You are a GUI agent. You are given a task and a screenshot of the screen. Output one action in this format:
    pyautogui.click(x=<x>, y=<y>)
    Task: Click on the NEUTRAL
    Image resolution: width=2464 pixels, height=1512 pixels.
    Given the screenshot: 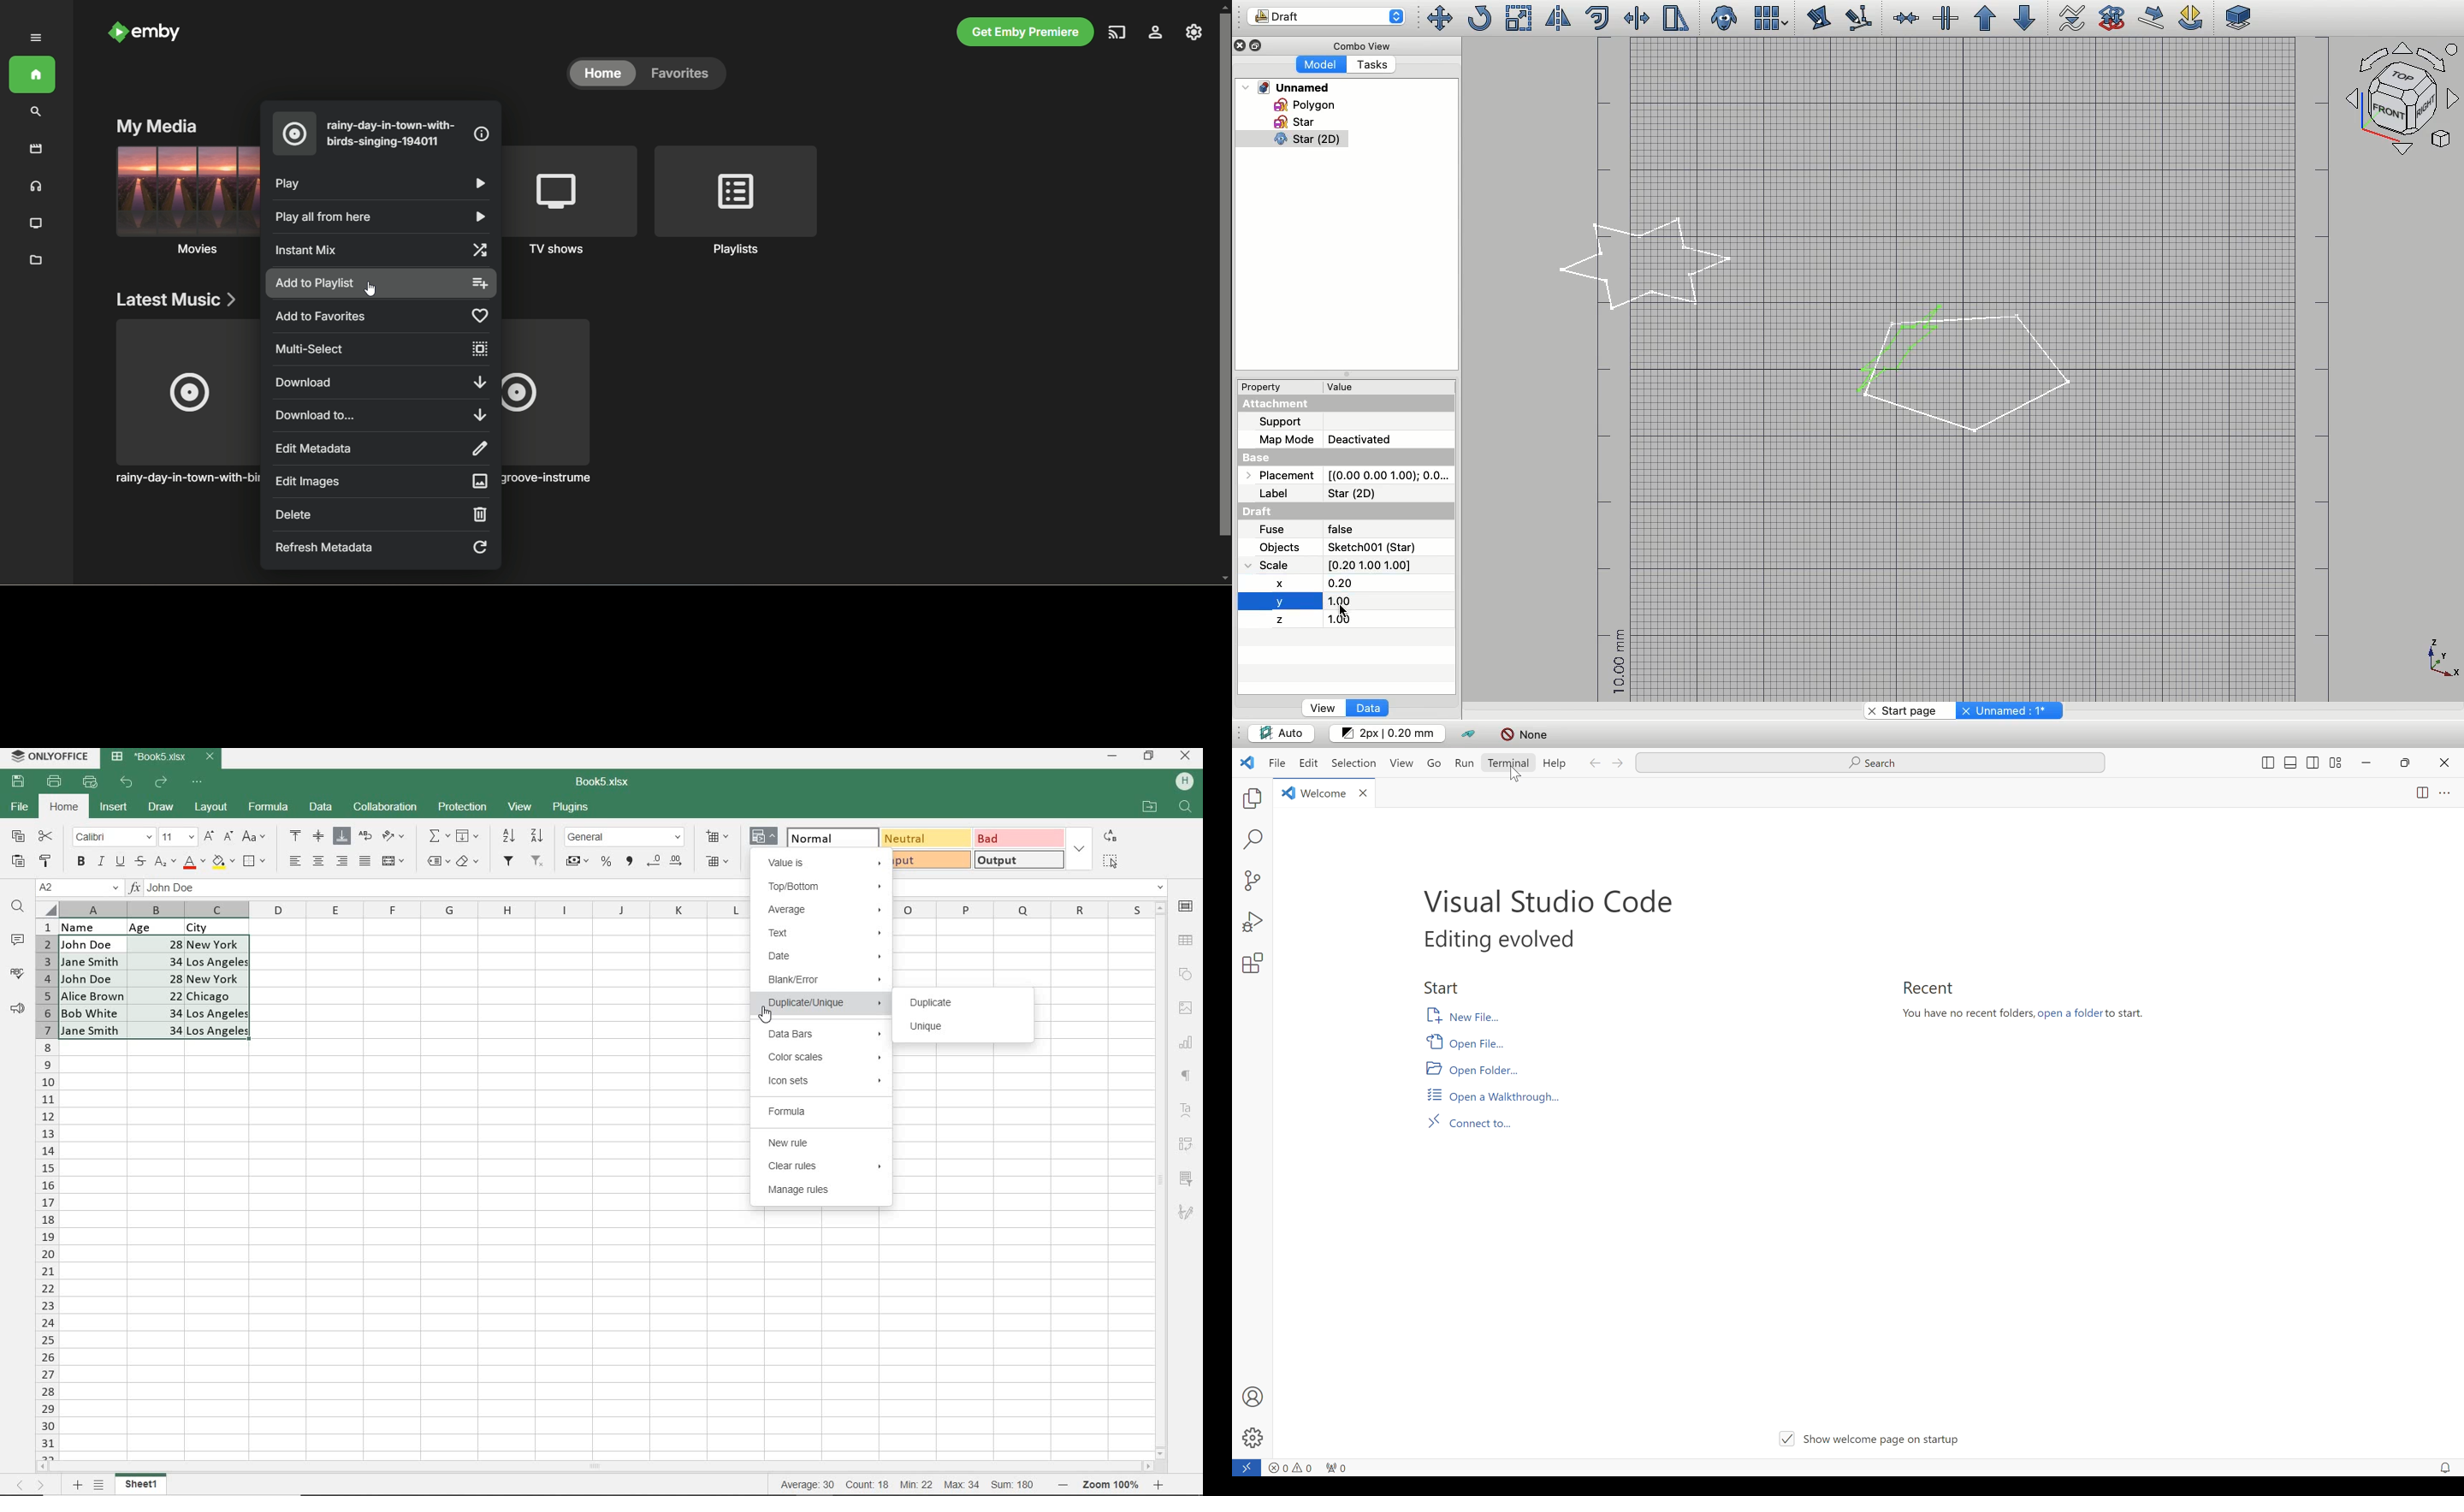 What is the action you would take?
    pyautogui.click(x=924, y=838)
    